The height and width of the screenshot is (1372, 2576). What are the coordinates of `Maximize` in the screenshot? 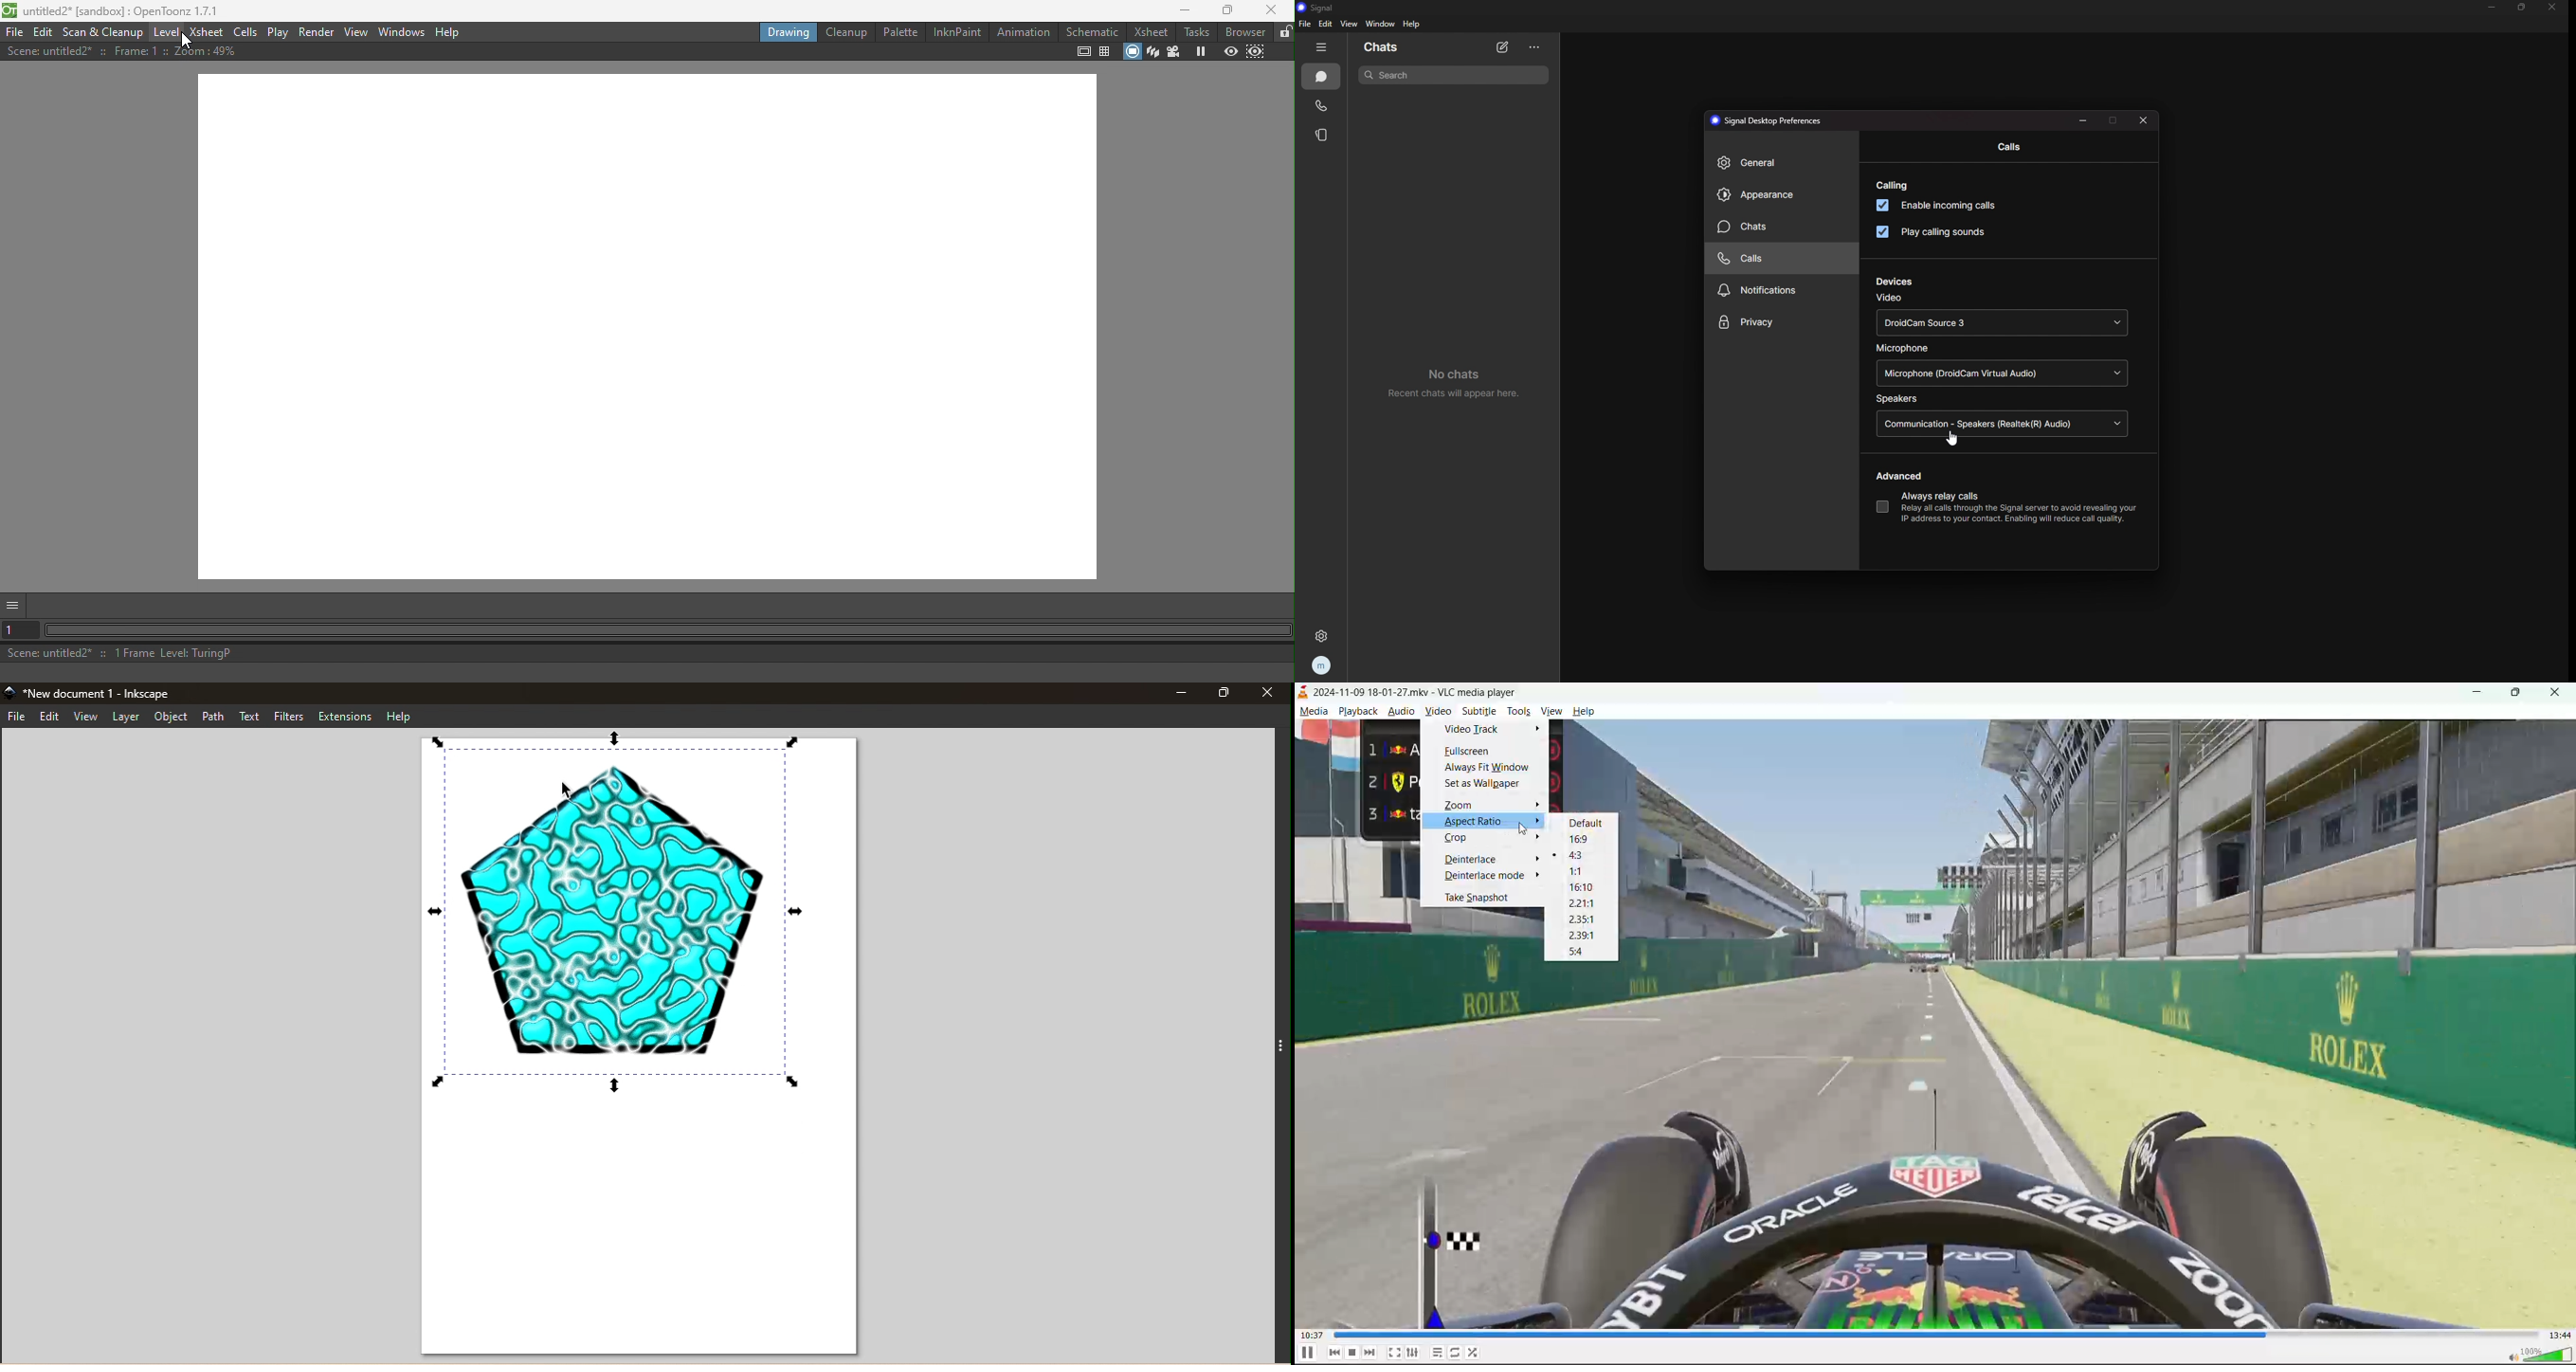 It's located at (1224, 692).